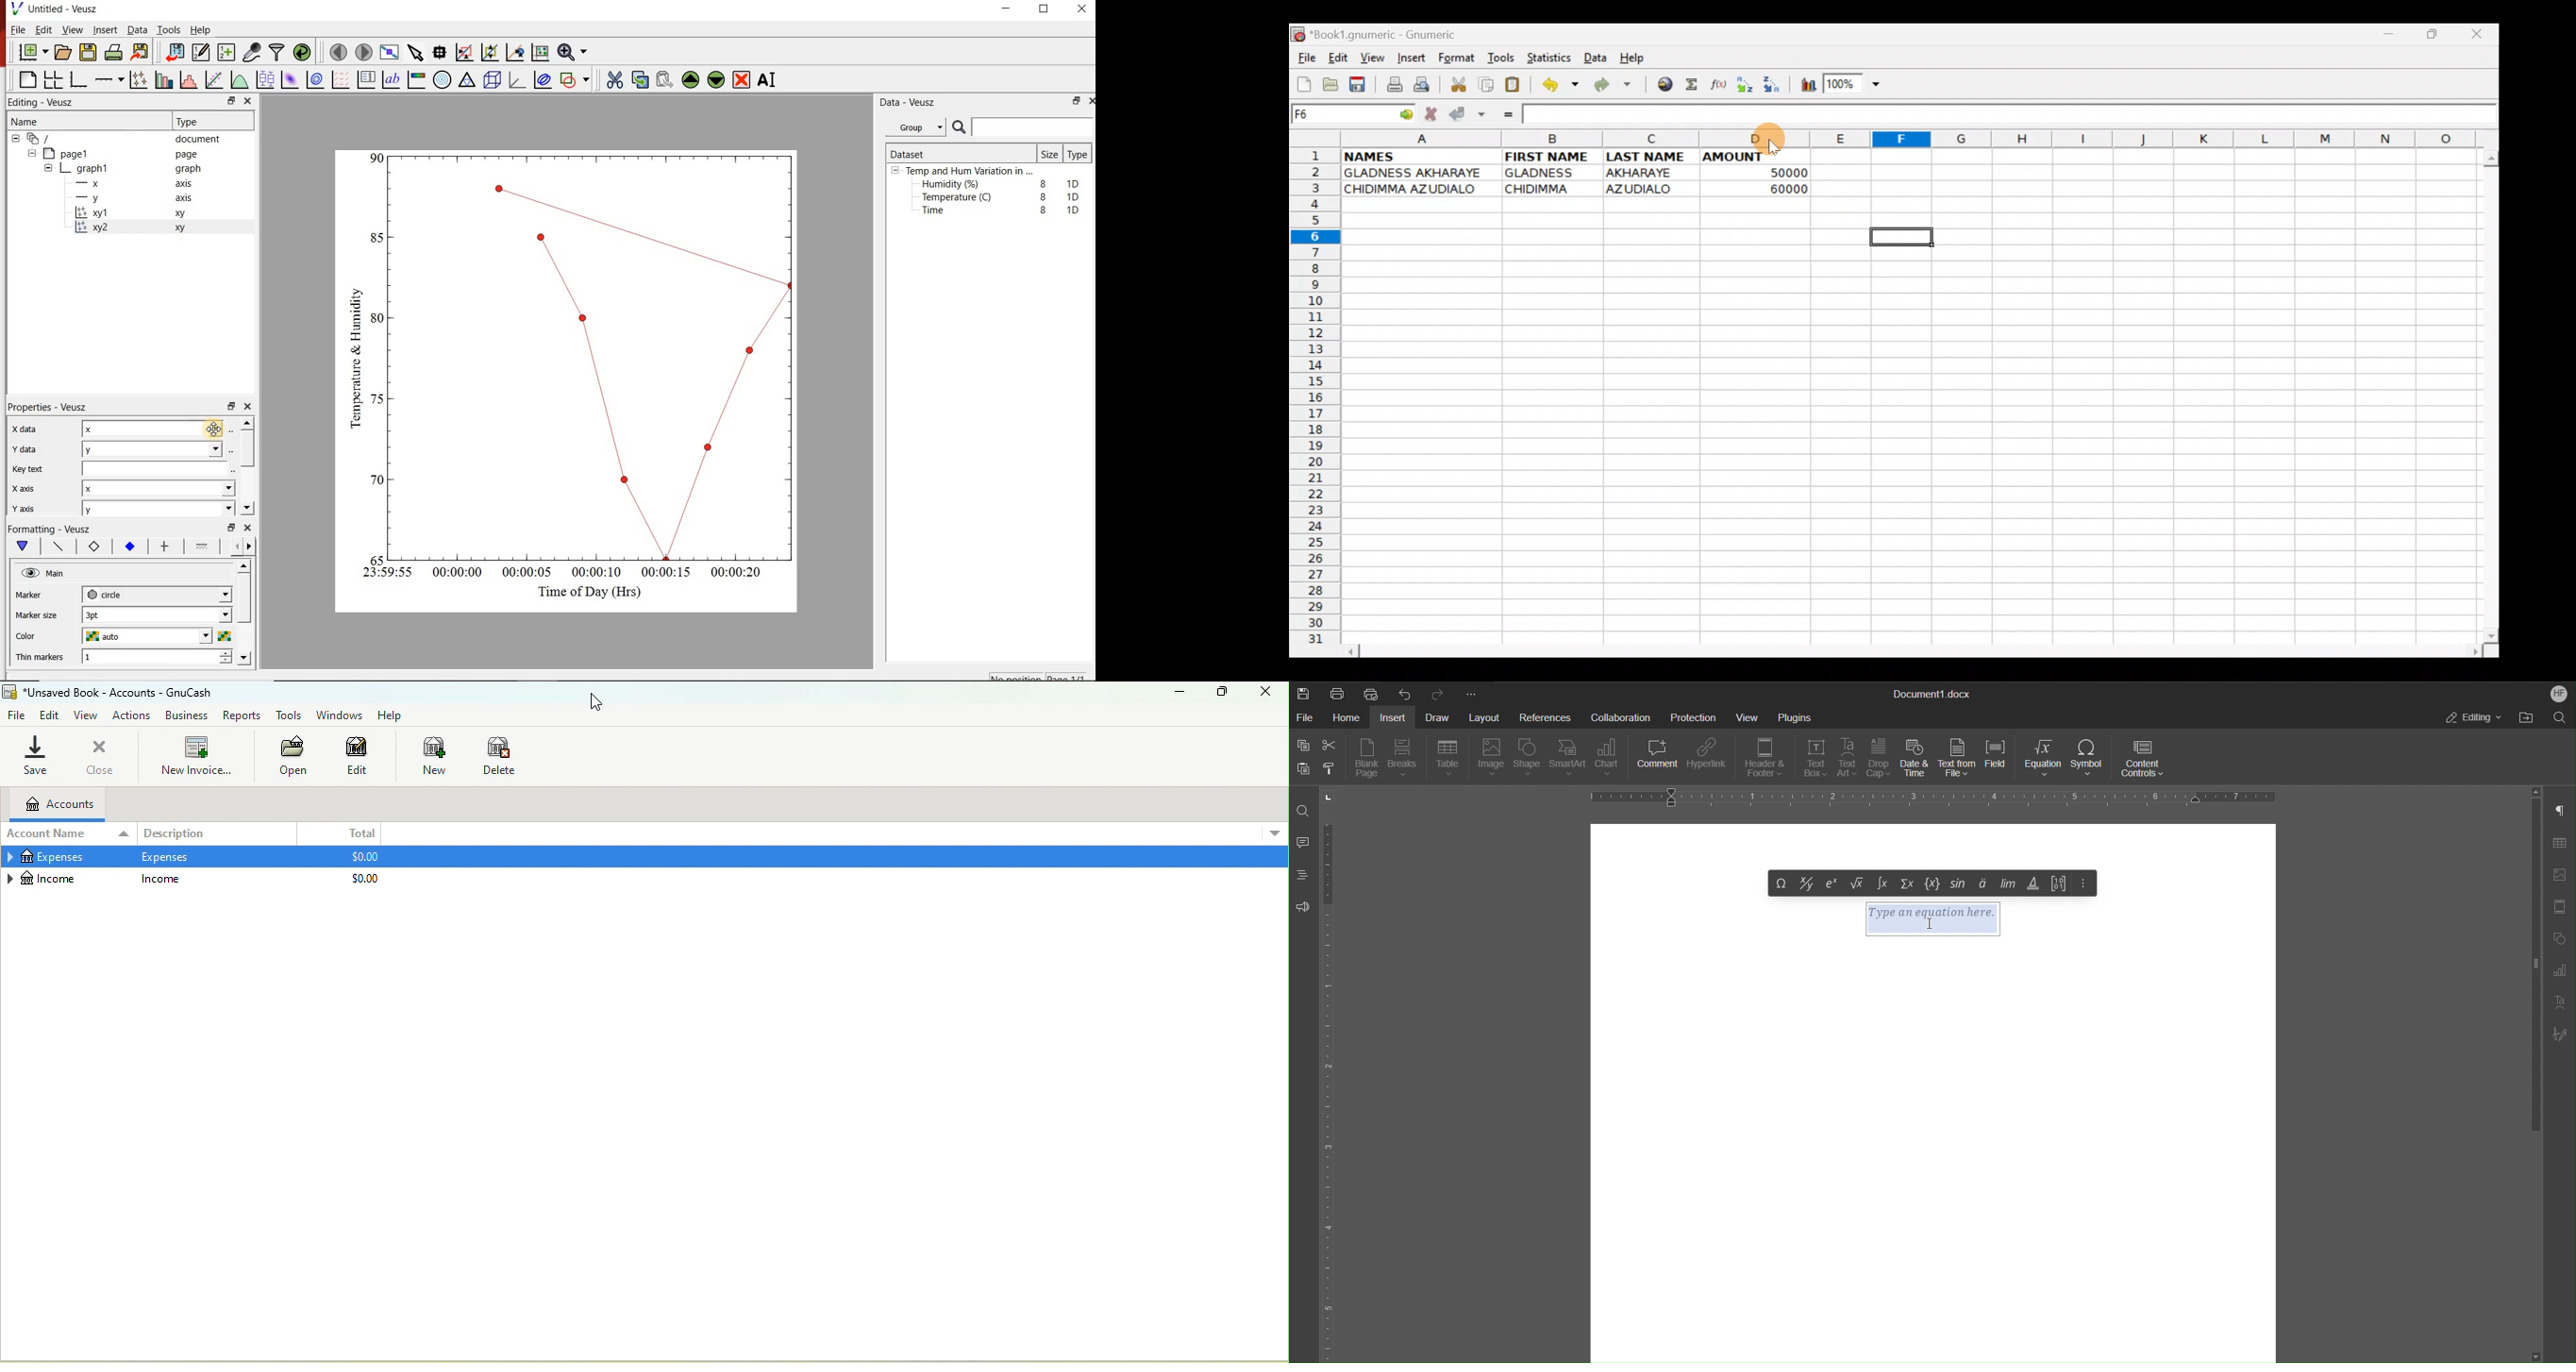 The image size is (2576, 1372). What do you see at coordinates (896, 172) in the screenshot?
I see `hide sub menu` at bounding box center [896, 172].